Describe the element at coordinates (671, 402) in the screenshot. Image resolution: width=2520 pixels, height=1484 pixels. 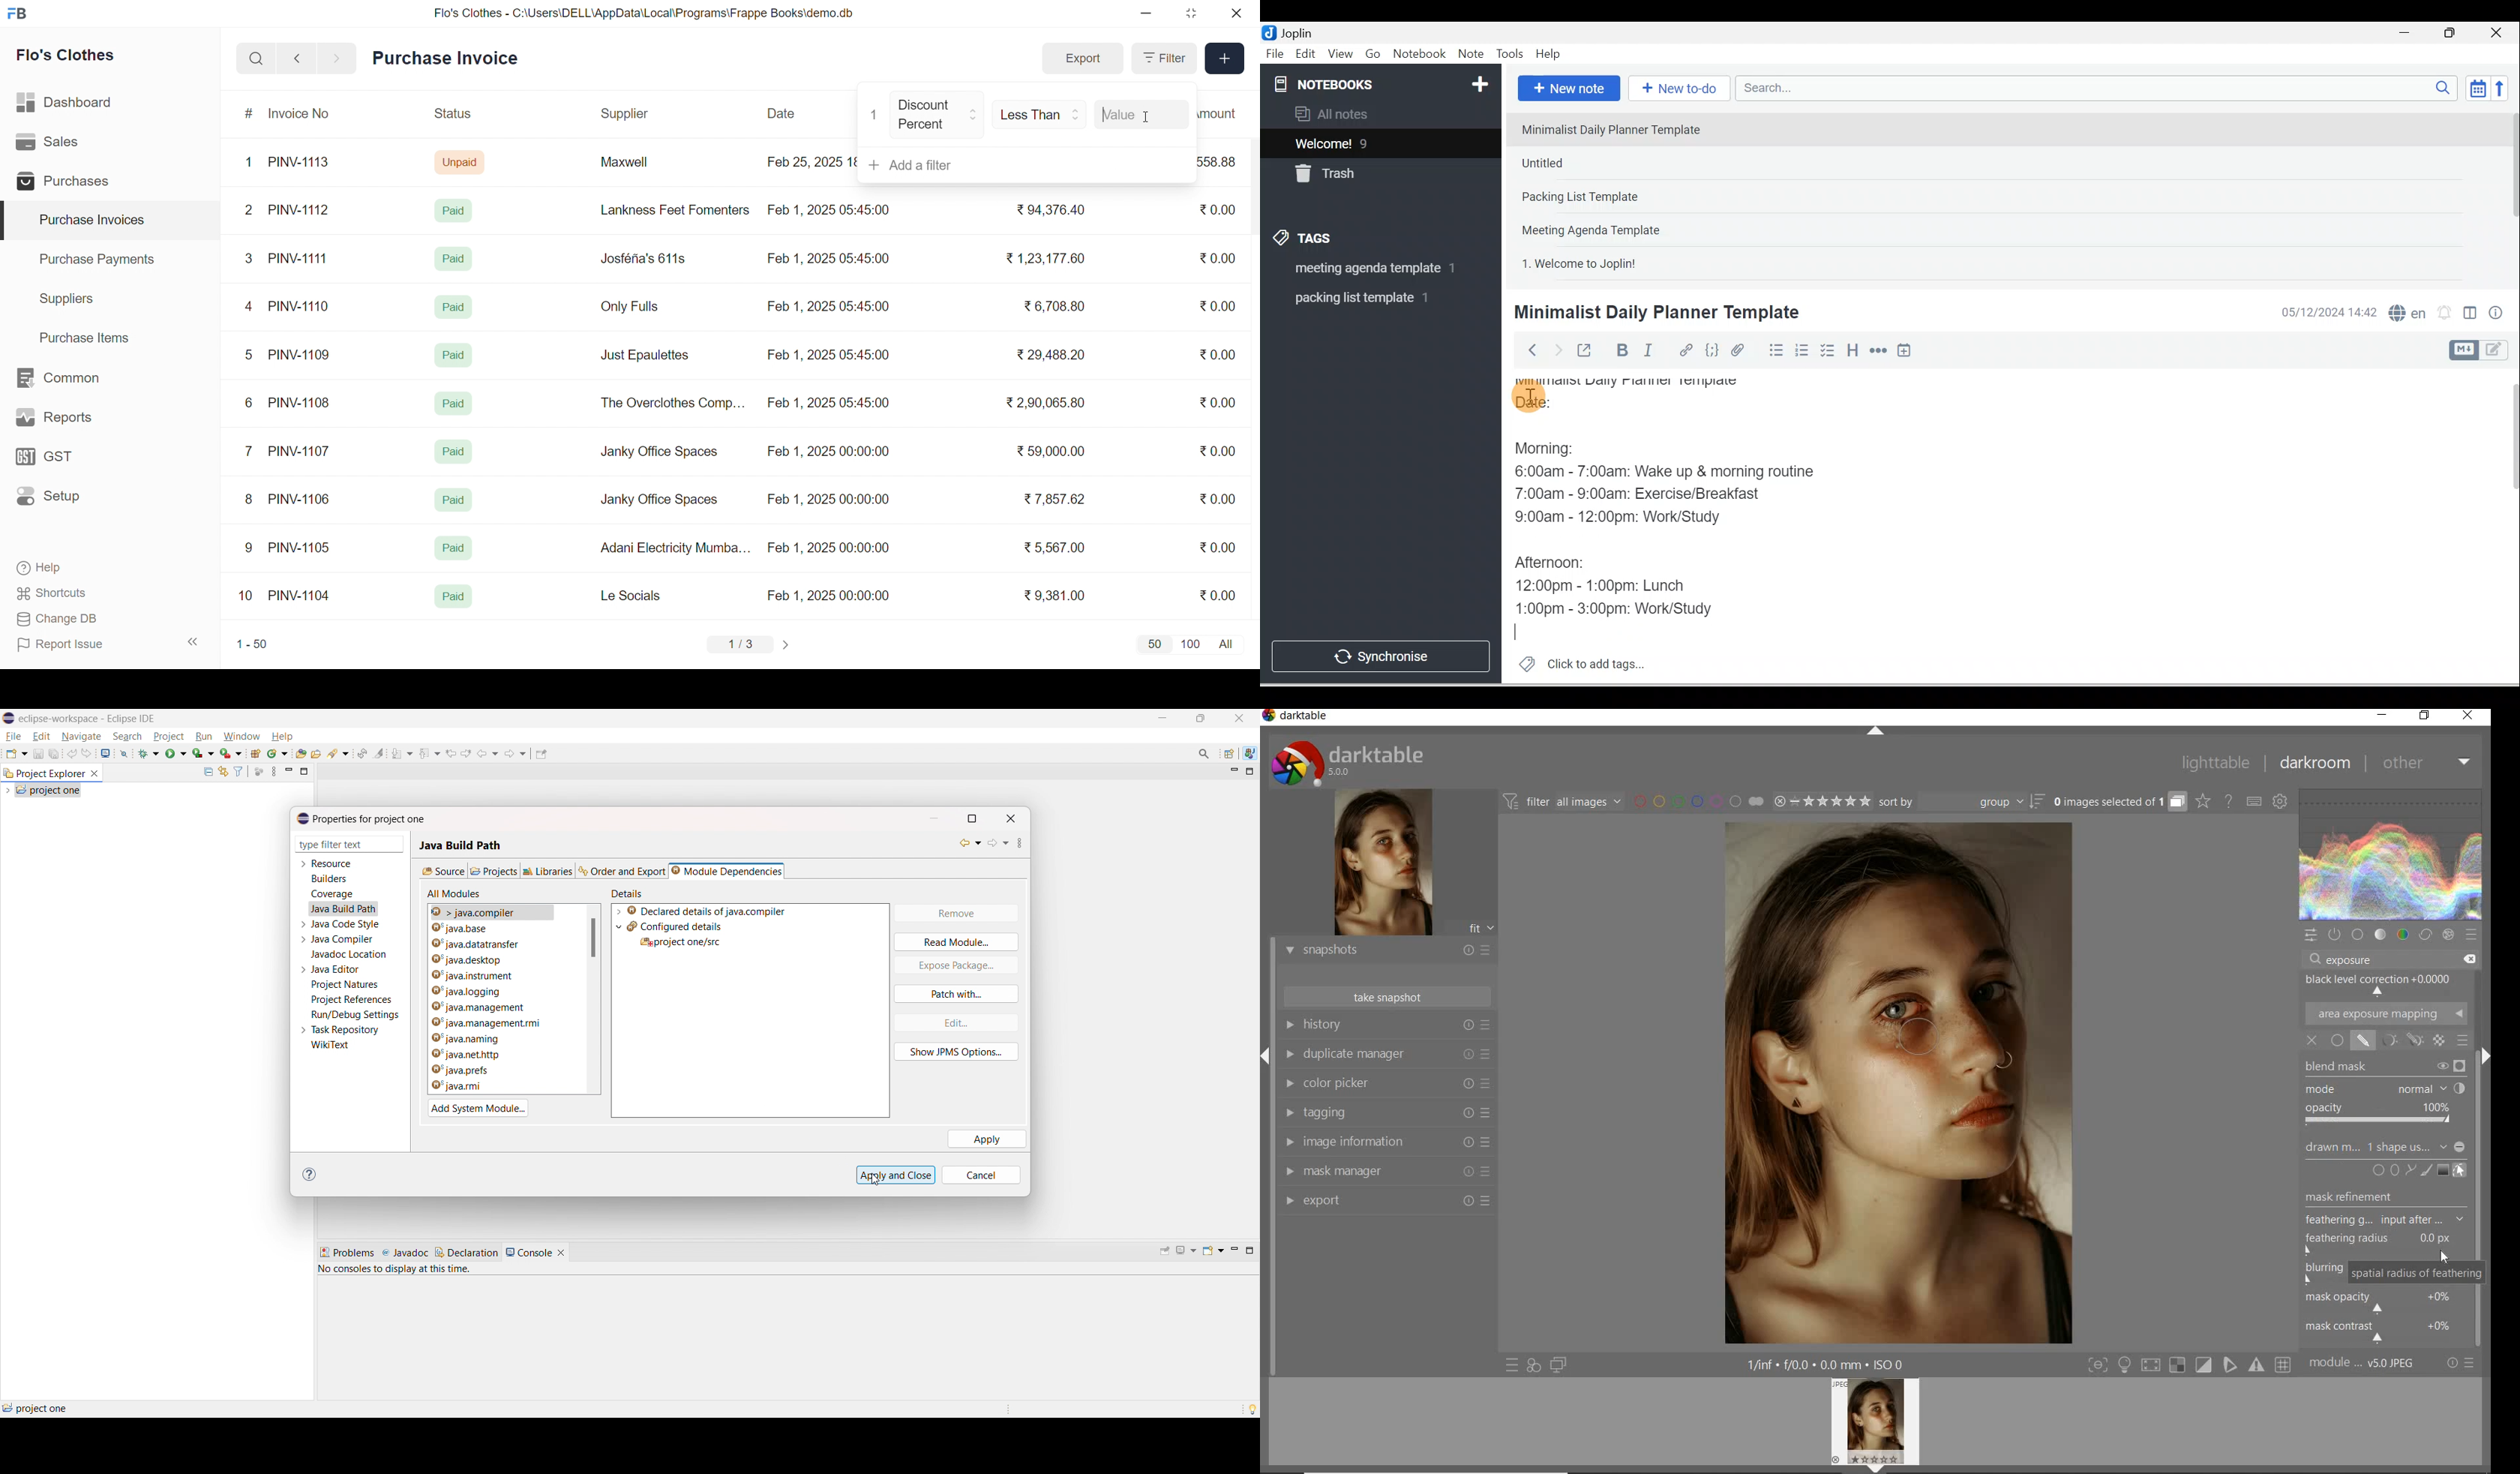
I see `The Overclothes Comp...` at that location.